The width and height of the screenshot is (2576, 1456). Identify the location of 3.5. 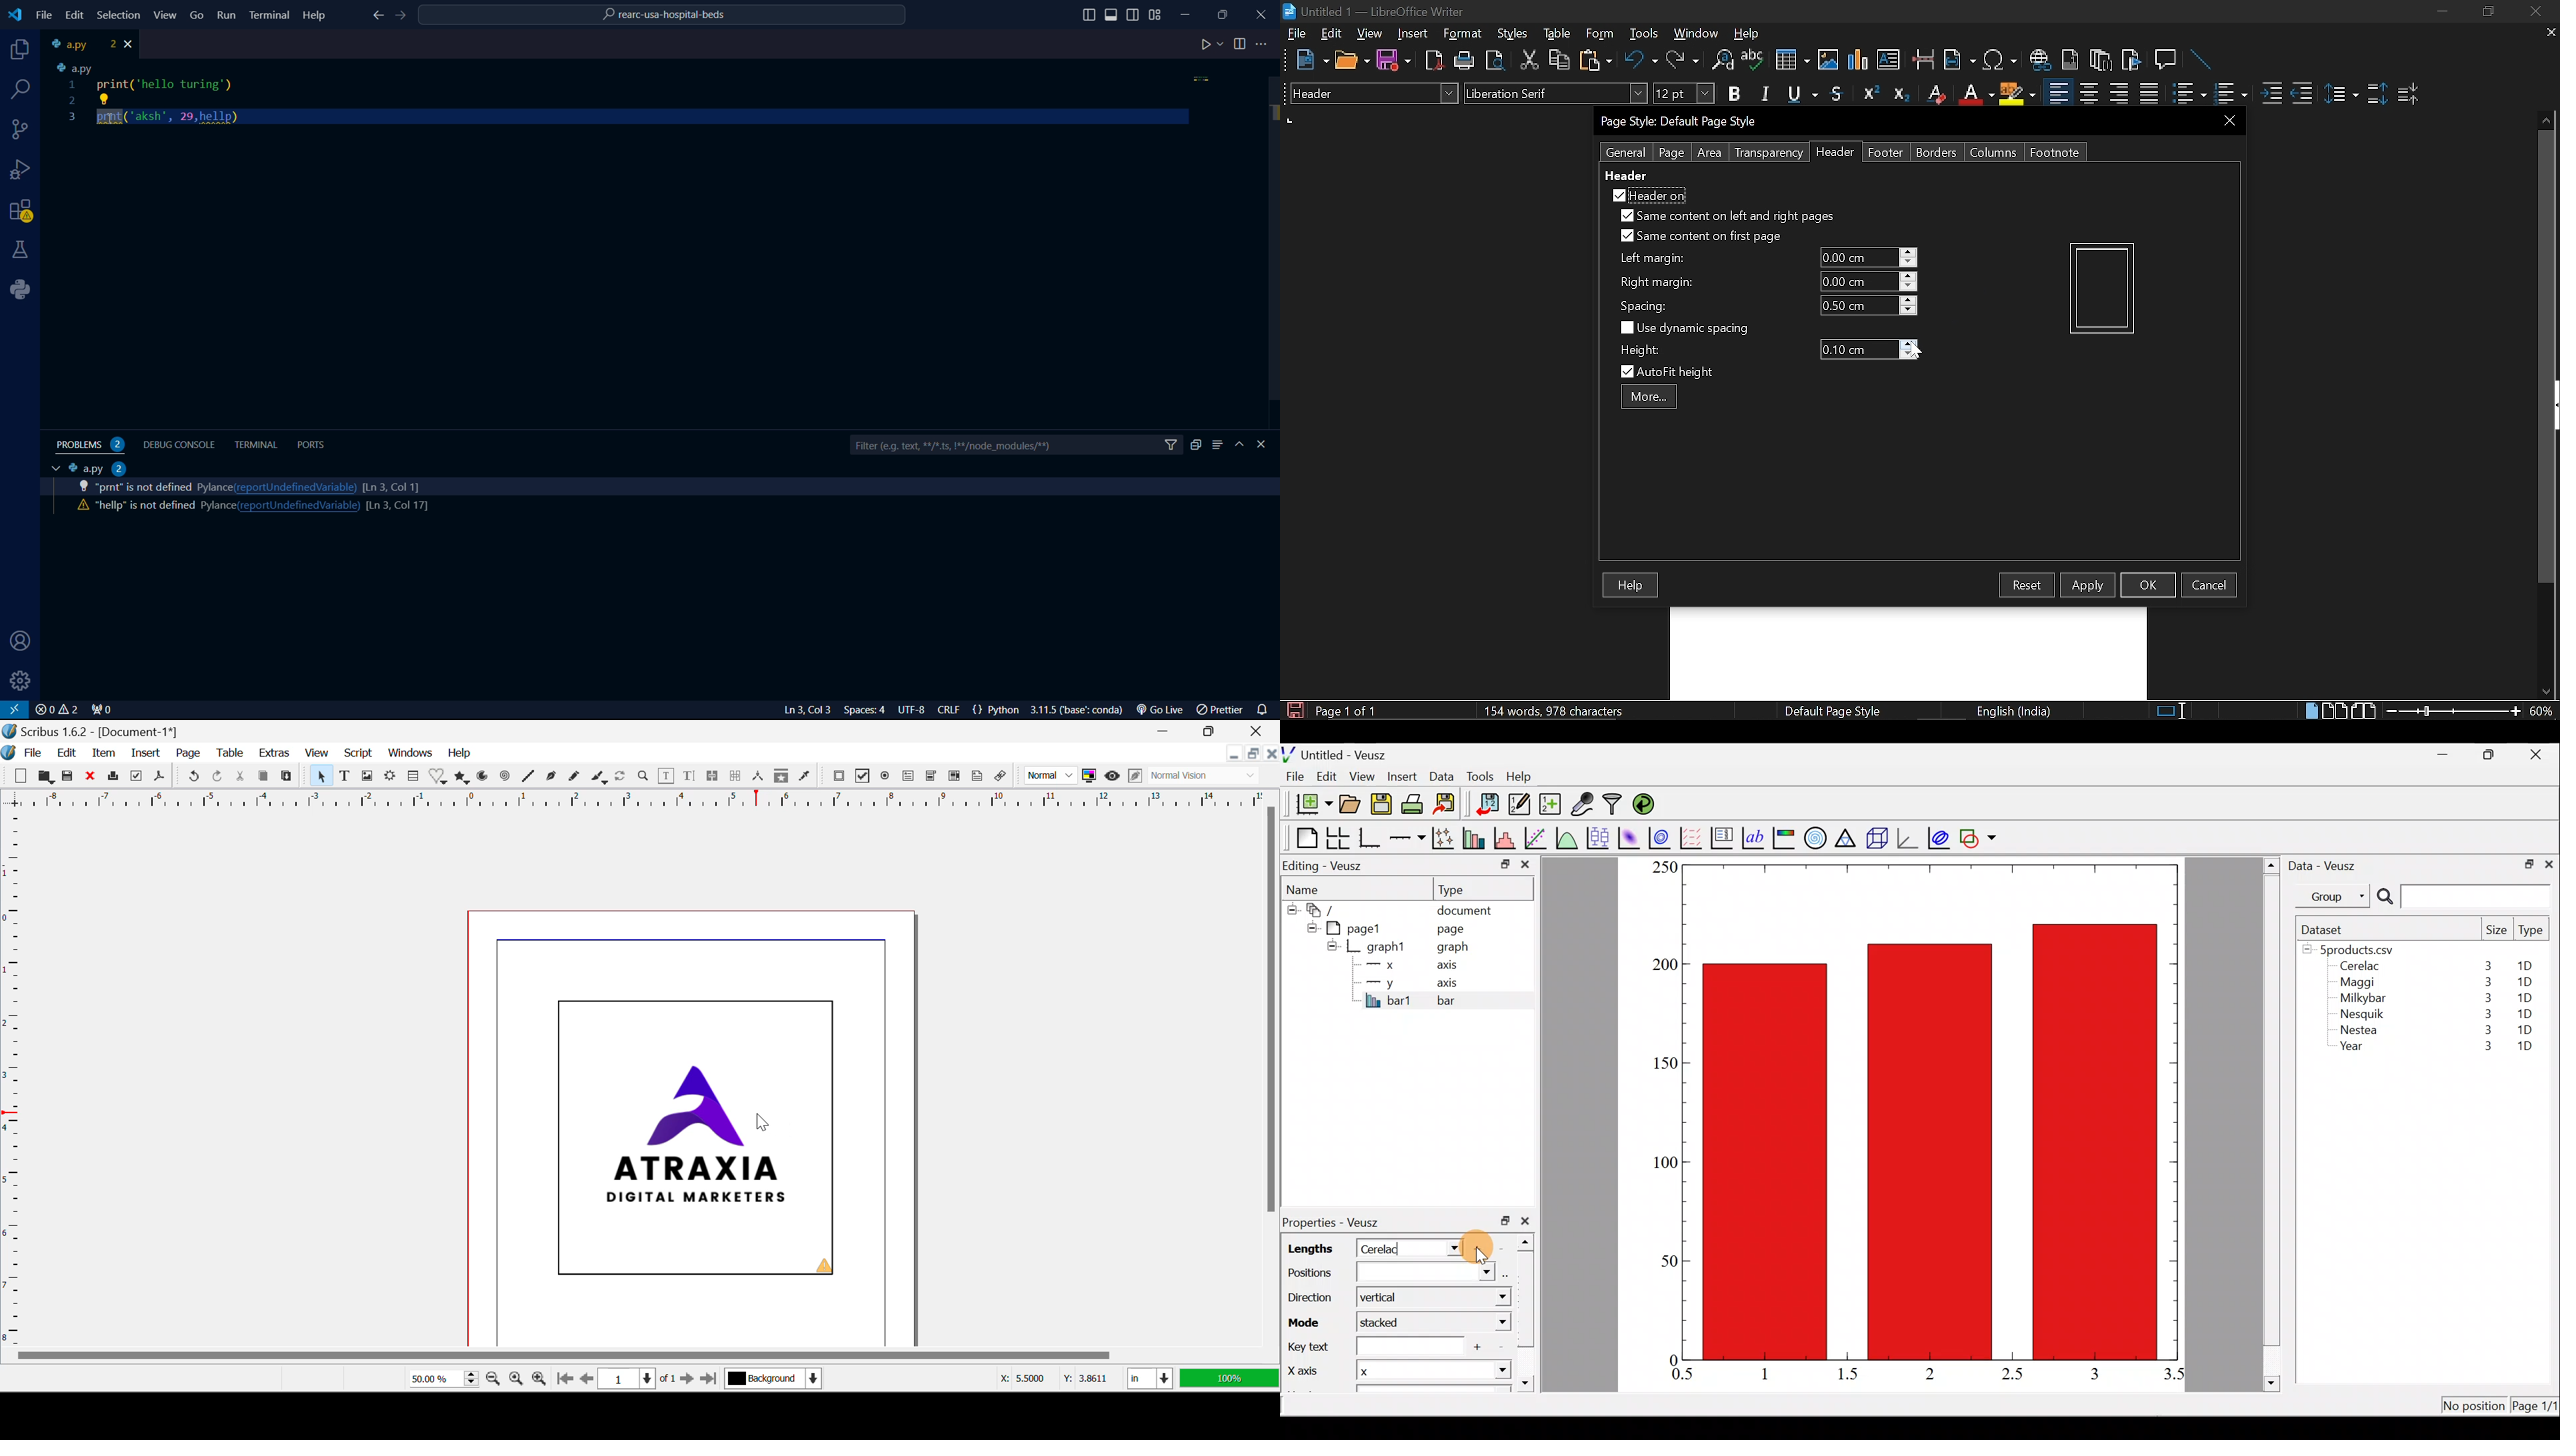
(2175, 1377).